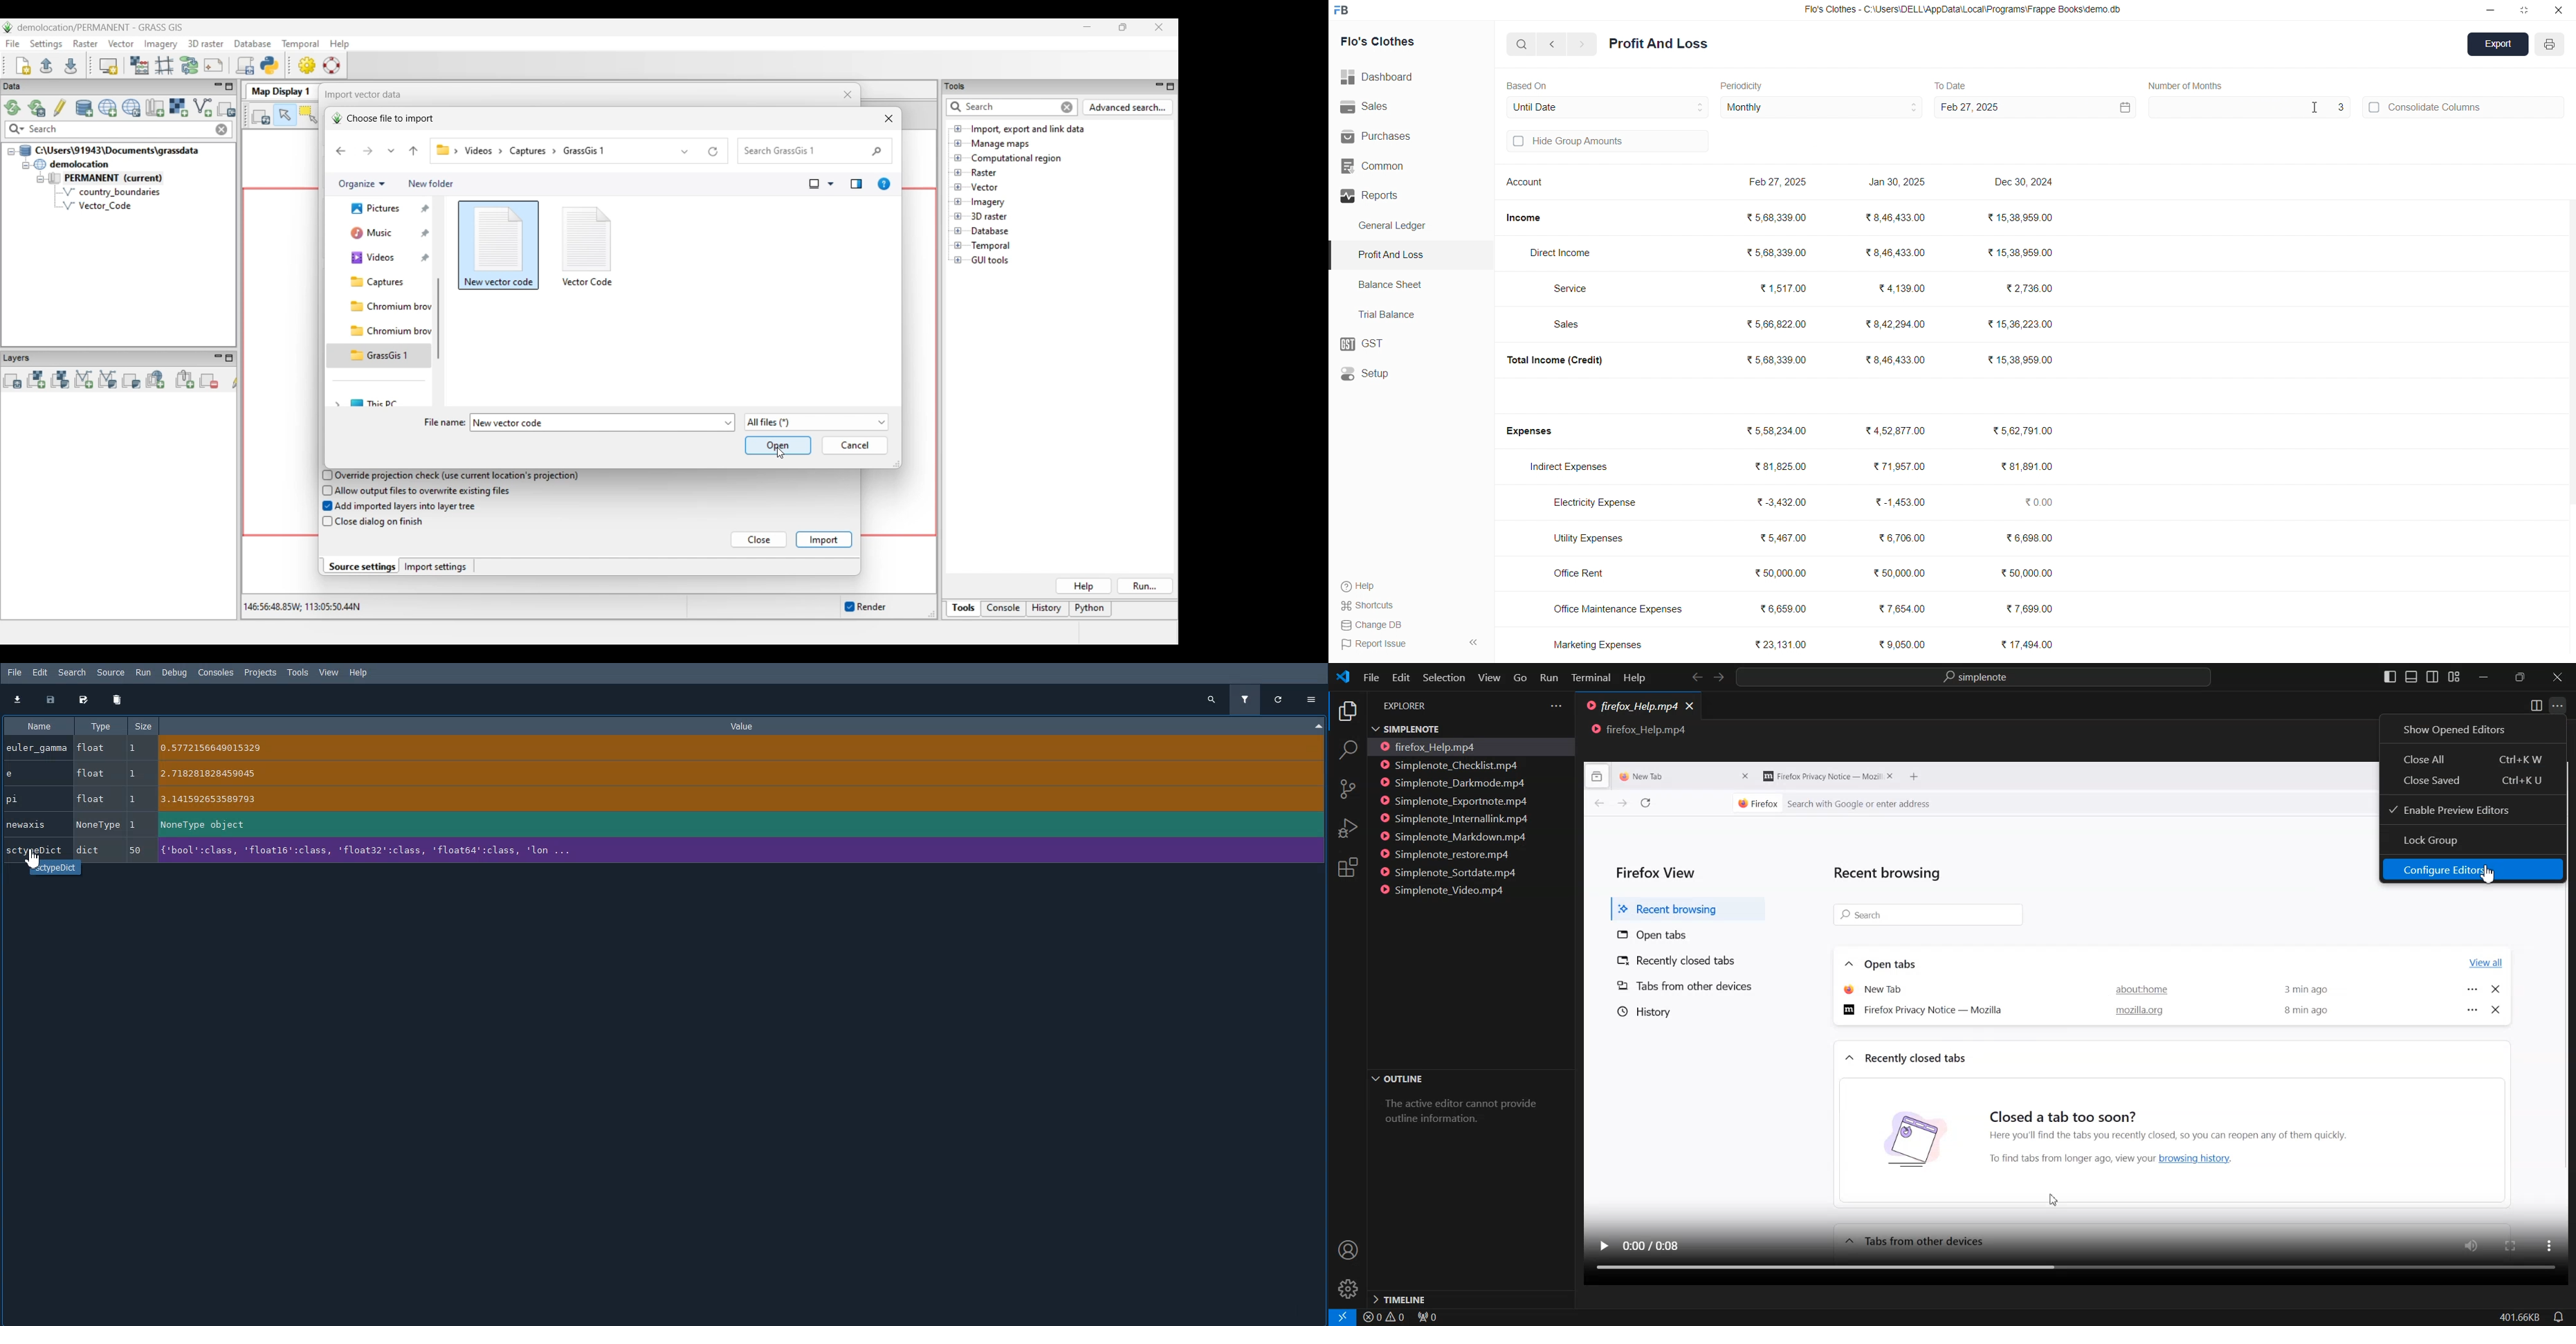 Image resolution: width=2576 pixels, height=1344 pixels. What do you see at coordinates (1406, 196) in the screenshot?
I see `Reports` at bounding box center [1406, 196].